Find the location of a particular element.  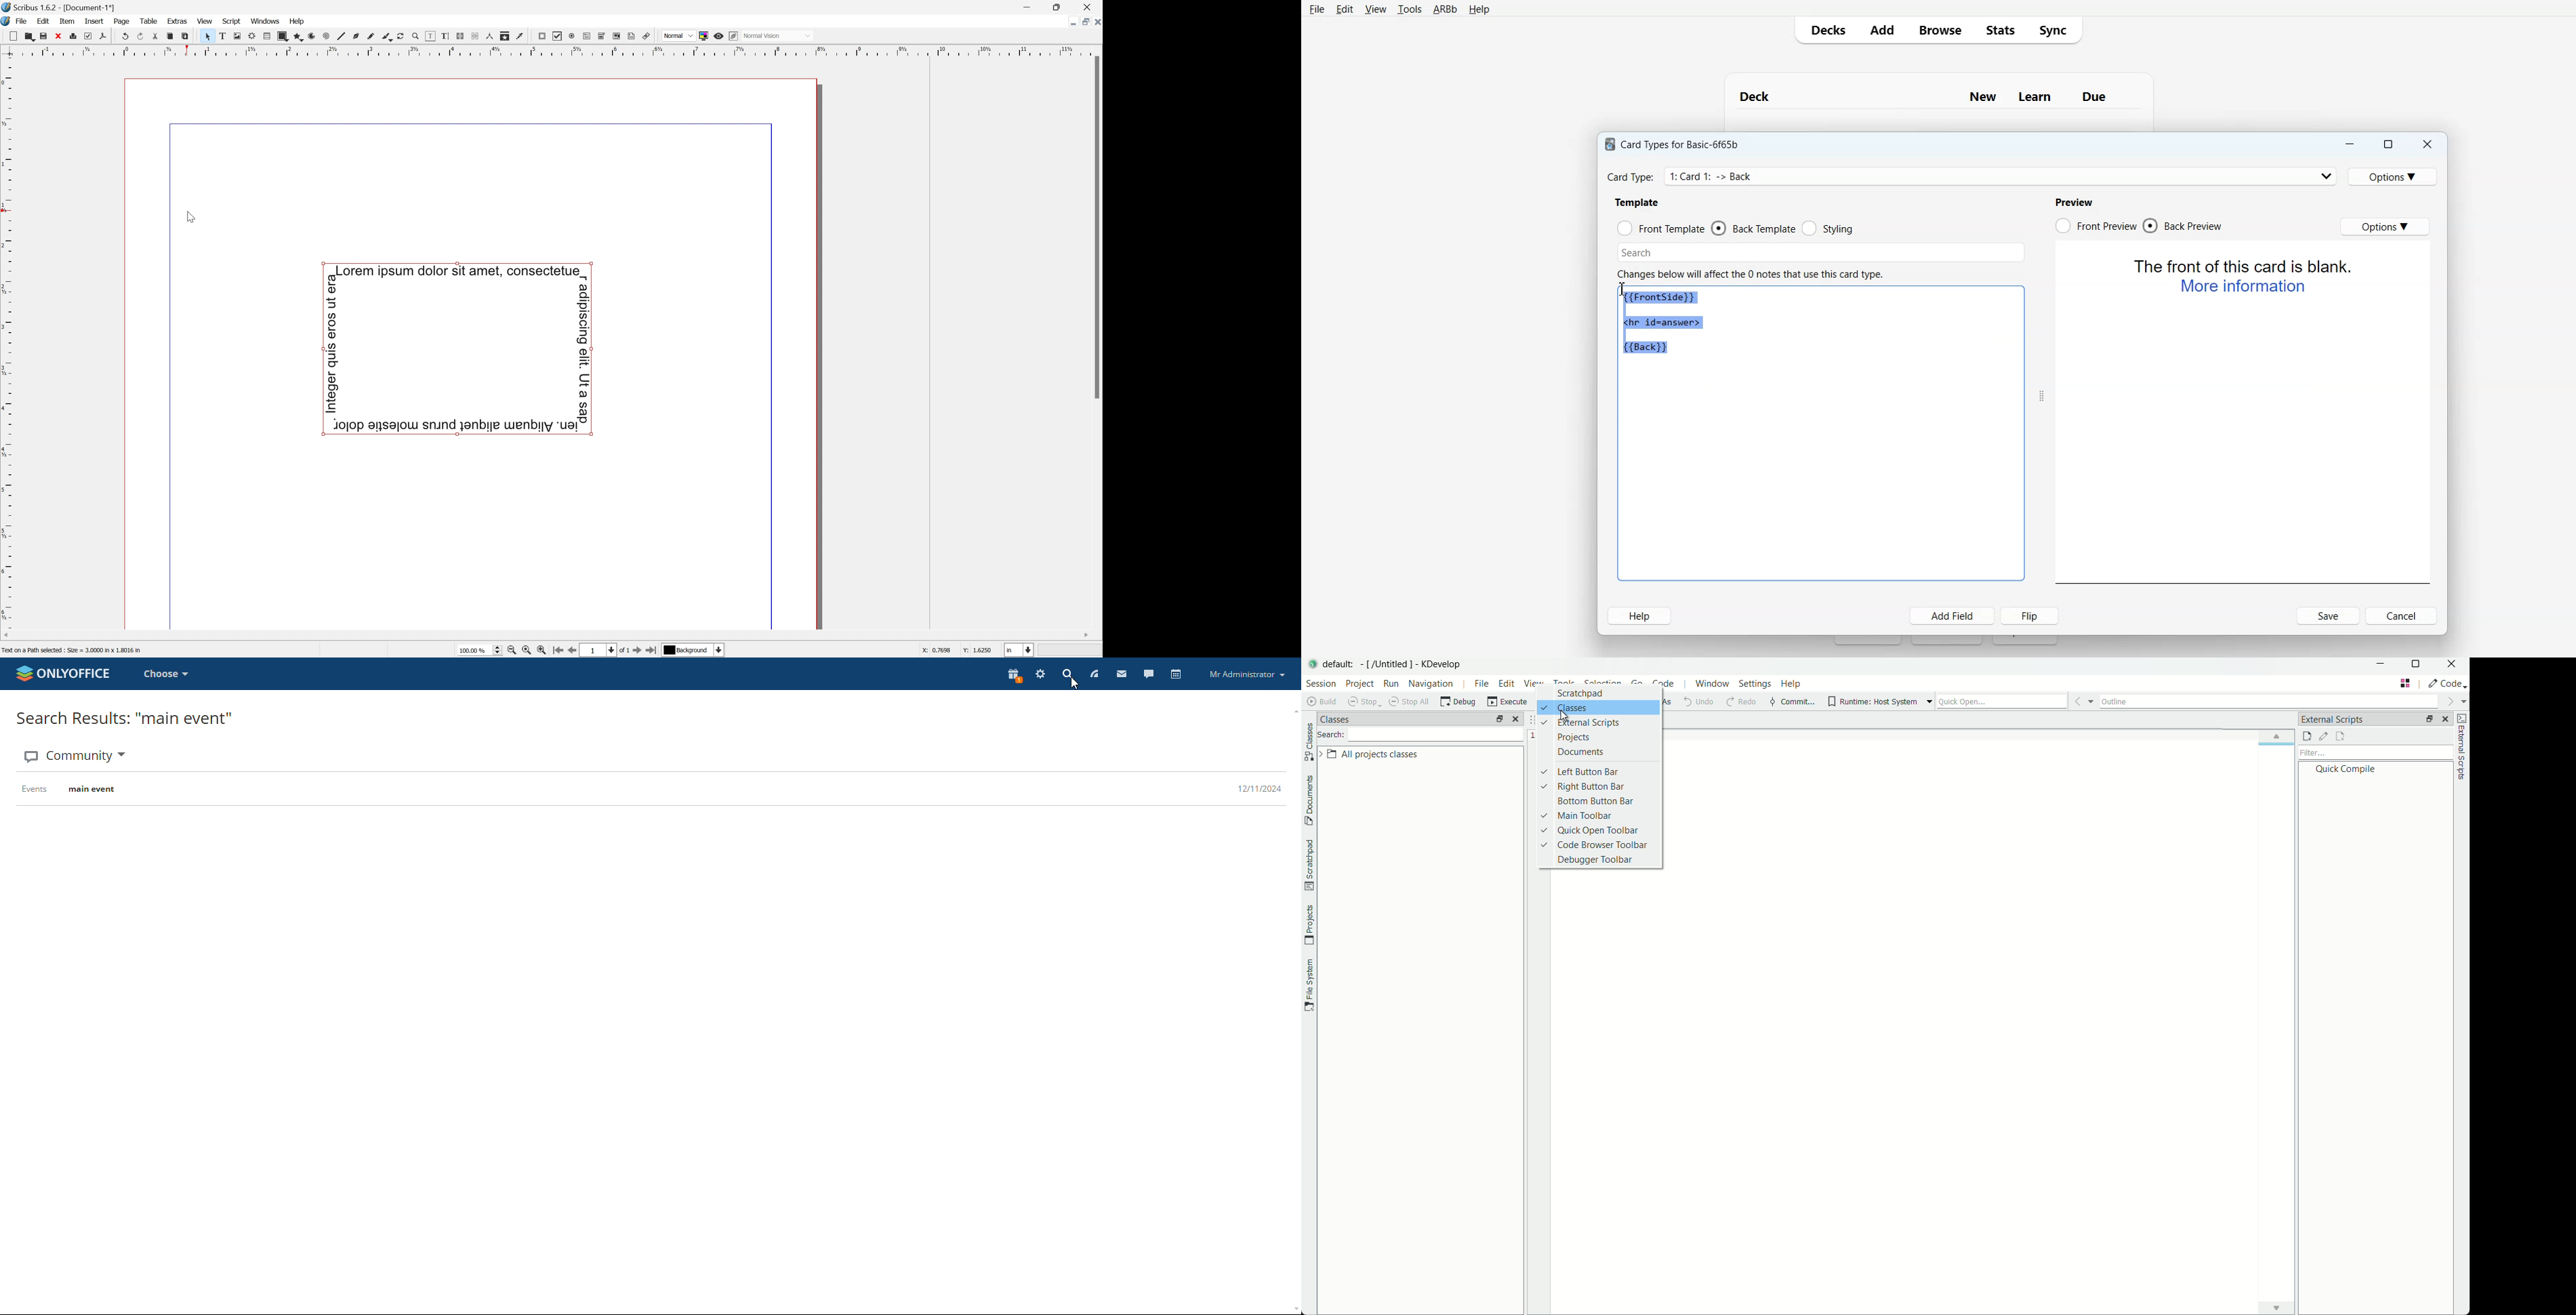

search is located at coordinates (1067, 674).